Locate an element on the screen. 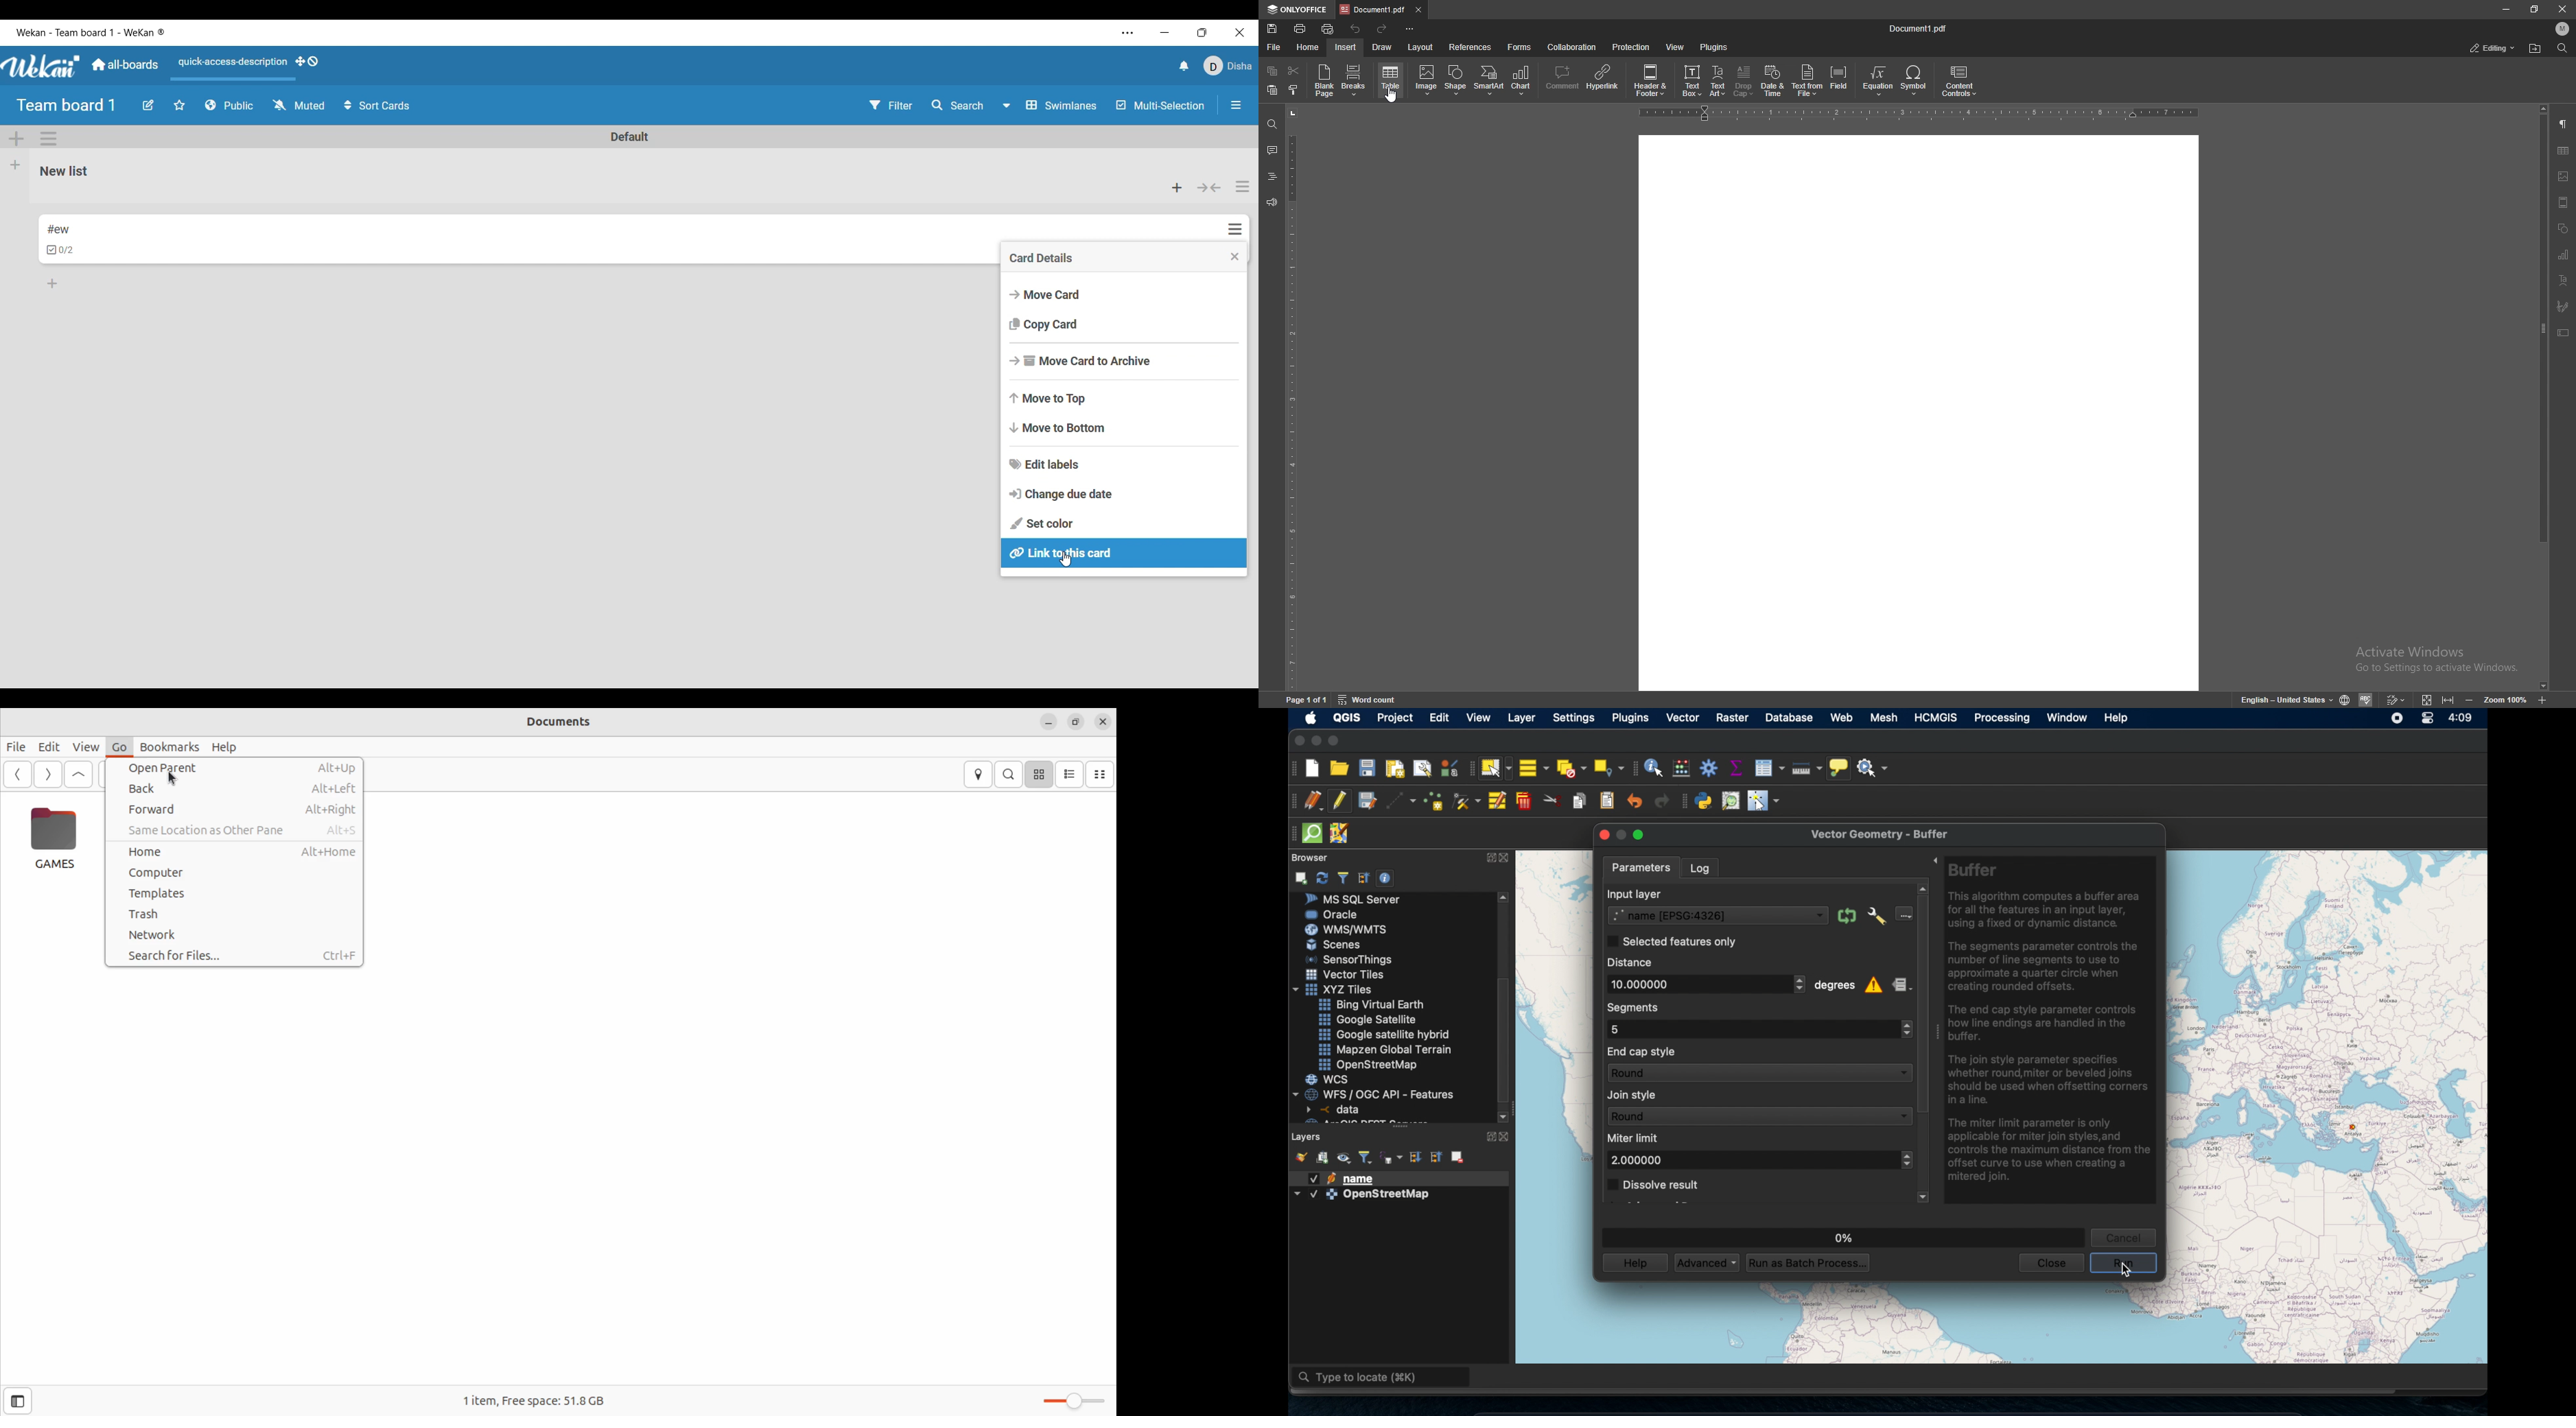 The width and height of the screenshot is (2576, 1428). segments is located at coordinates (1637, 1008).